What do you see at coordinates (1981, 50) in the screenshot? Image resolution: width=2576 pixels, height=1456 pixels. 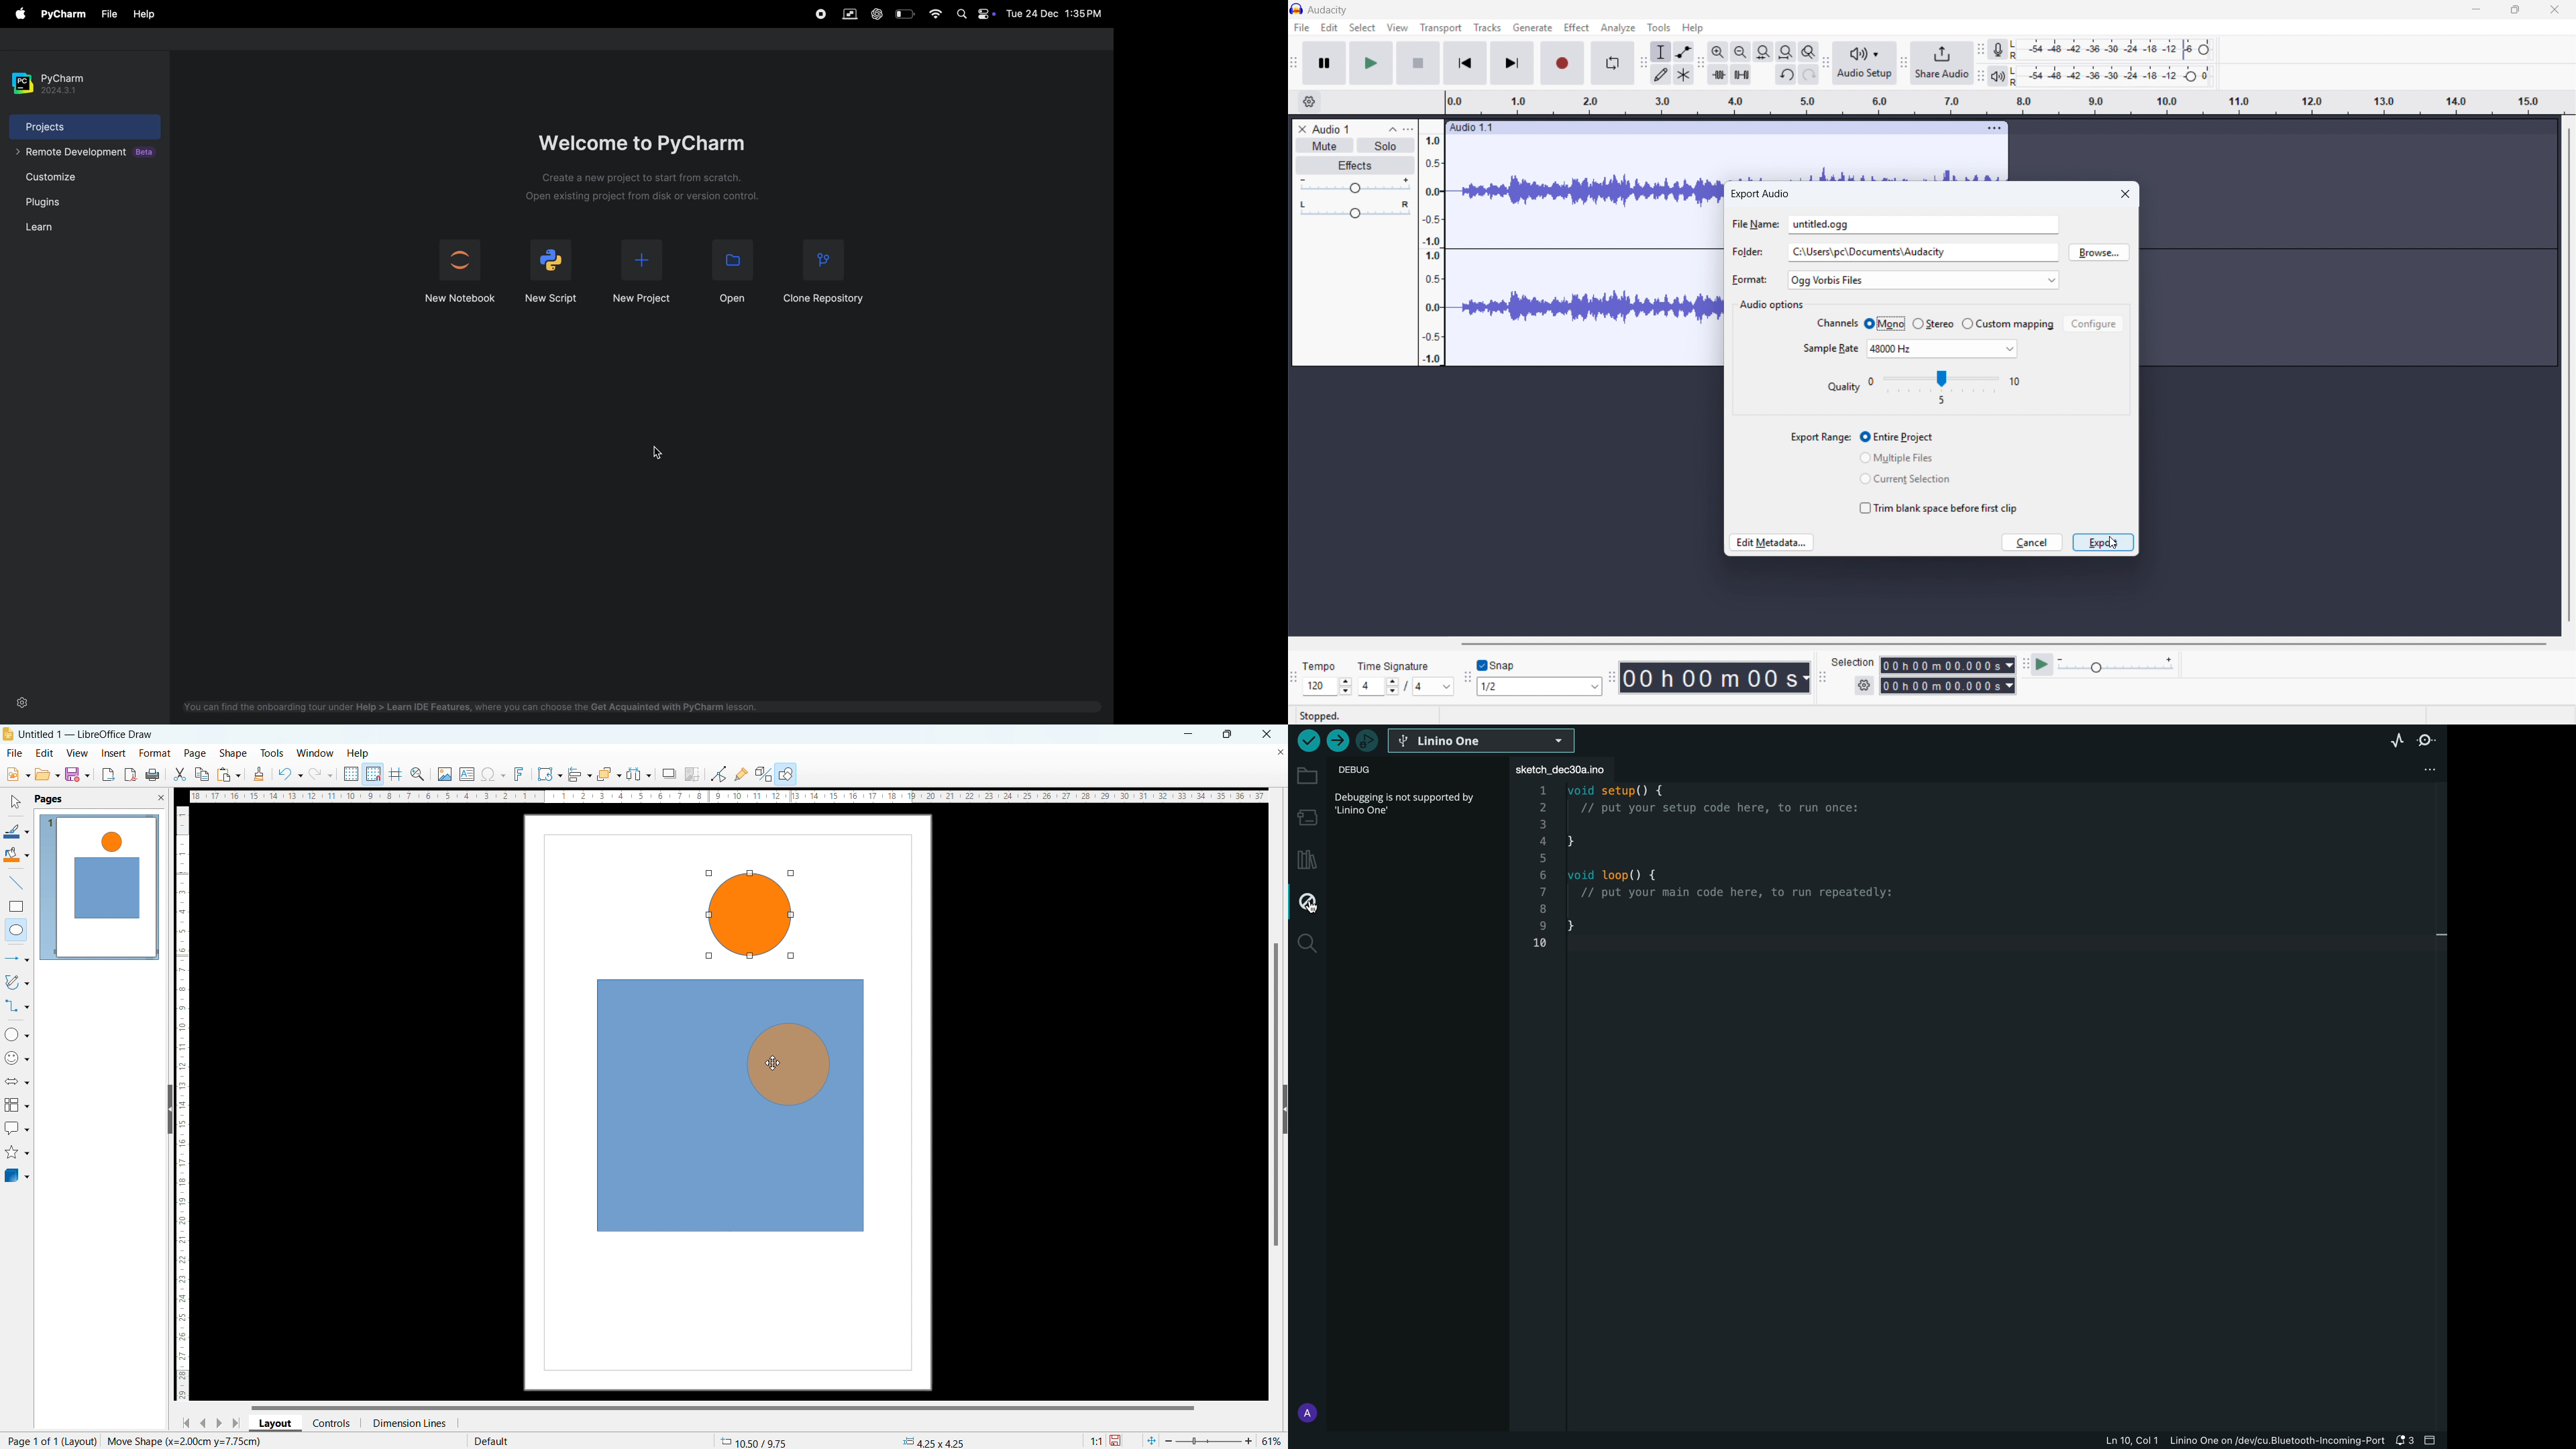 I see `Recording metre toolbar ` at bounding box center [1981, 50].